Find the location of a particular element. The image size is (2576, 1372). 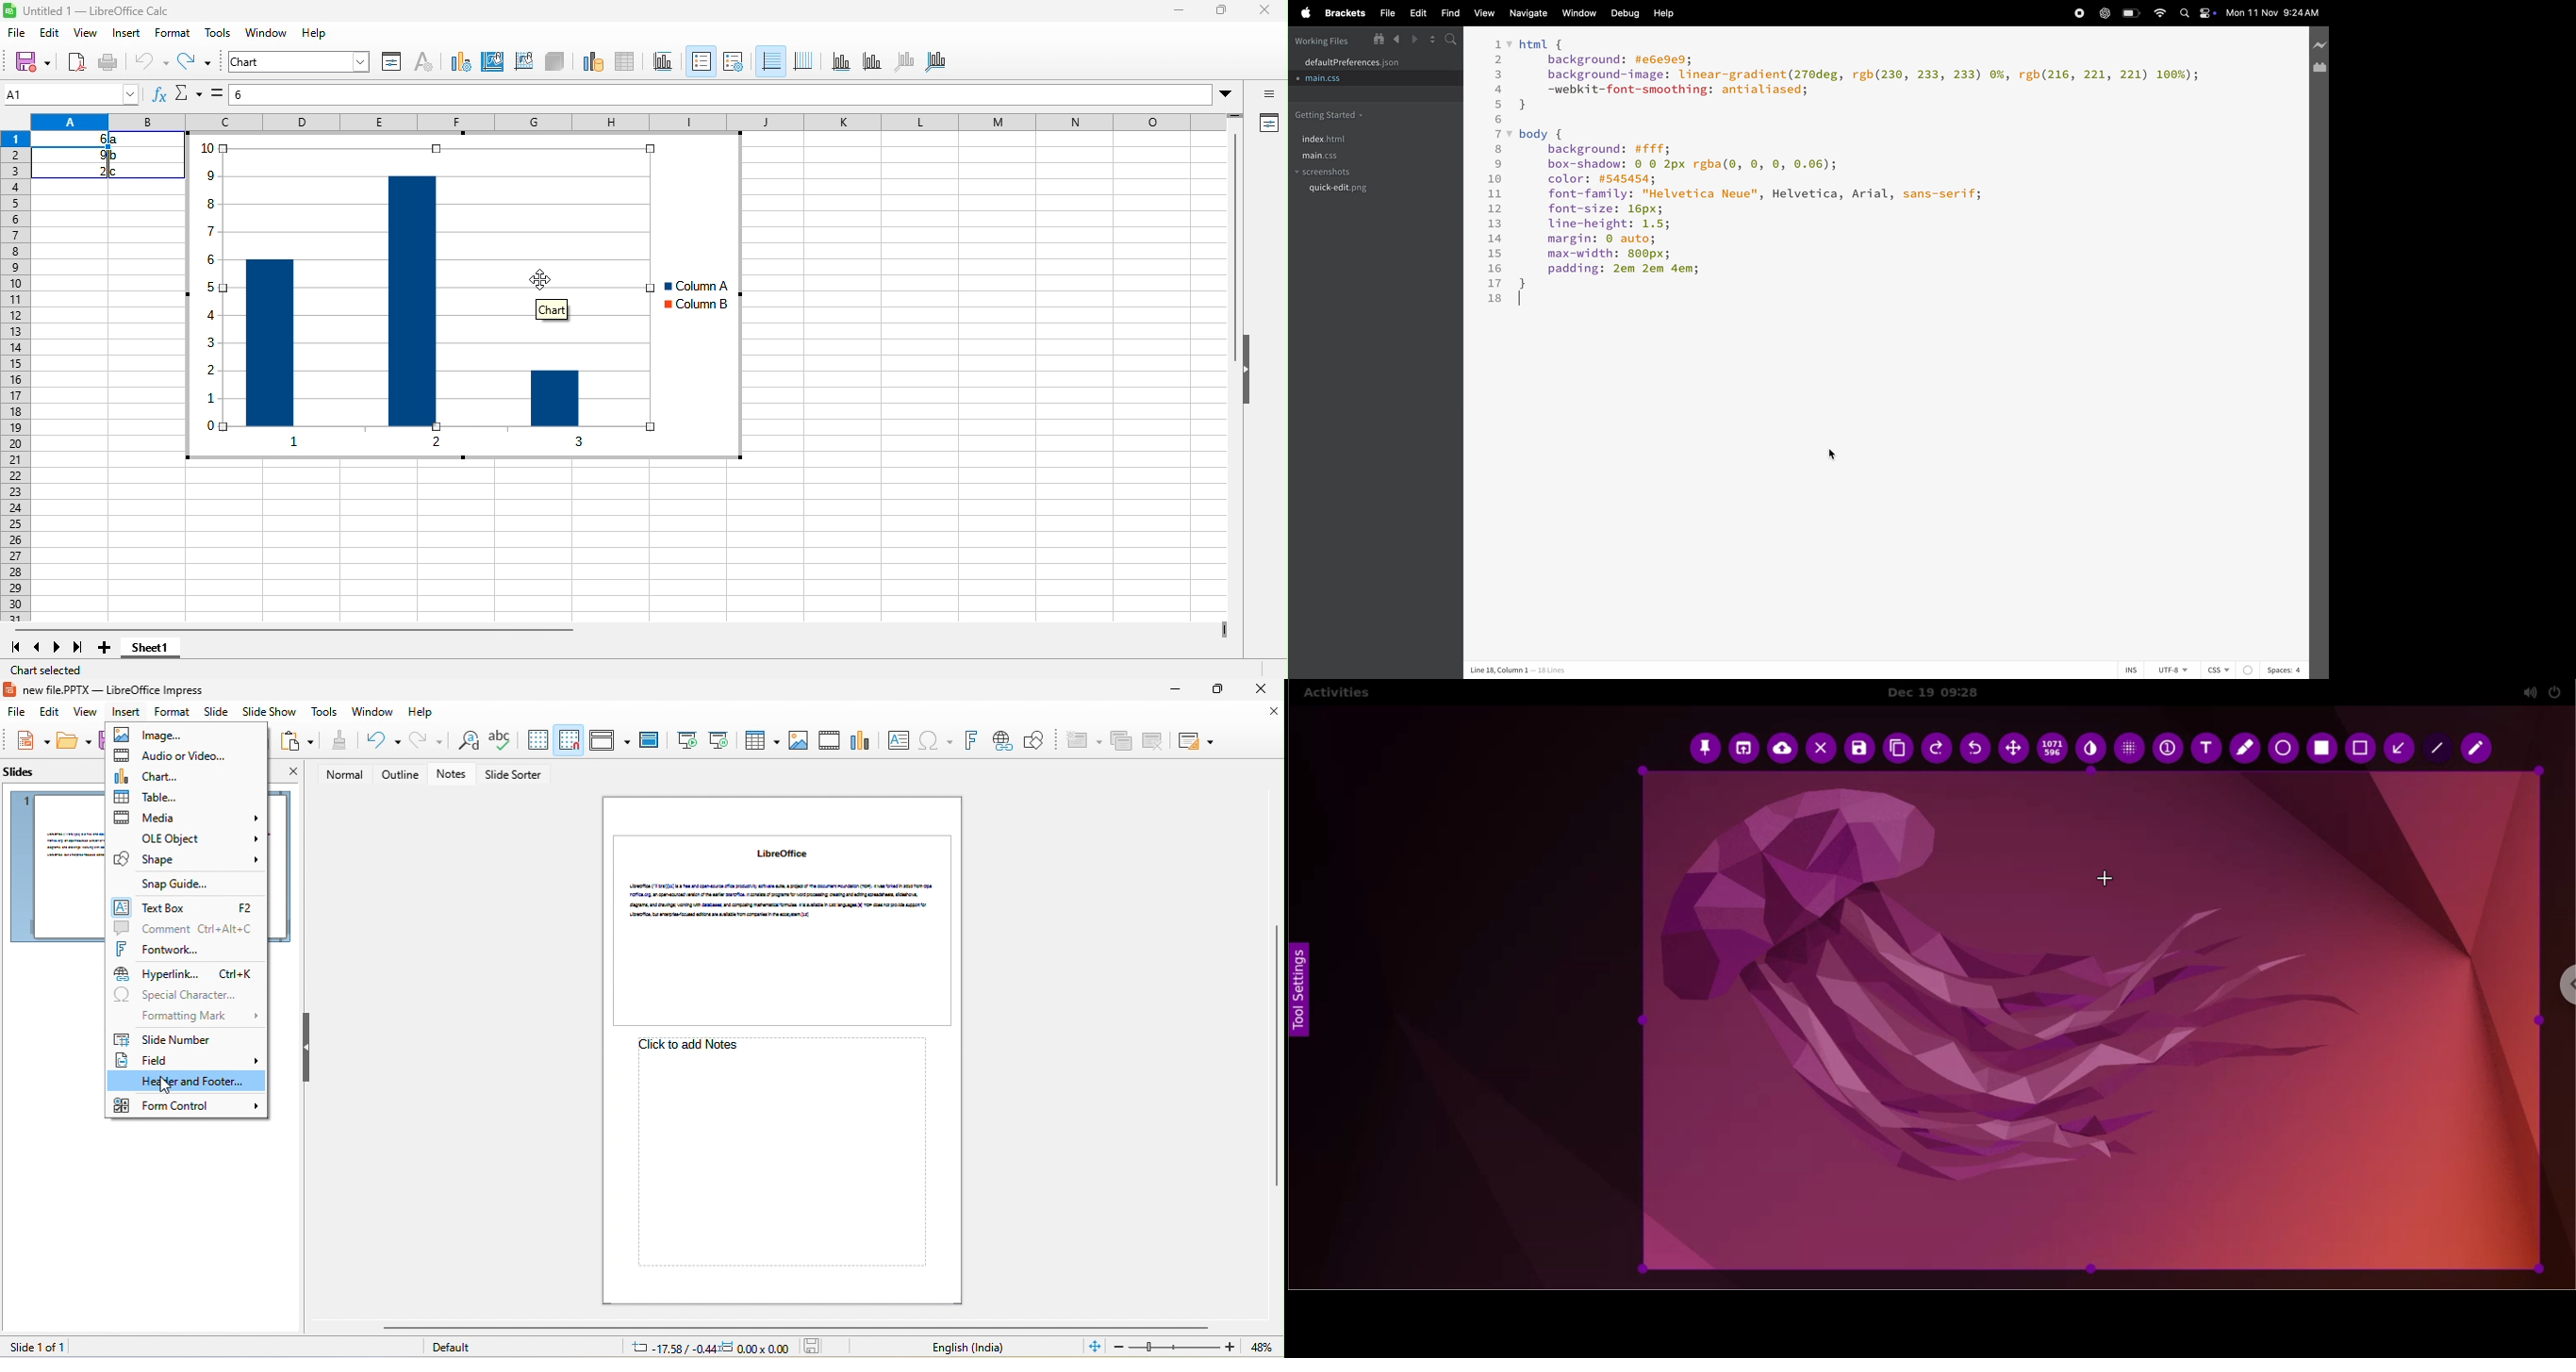

text language is located at coordinates (968, 1348).